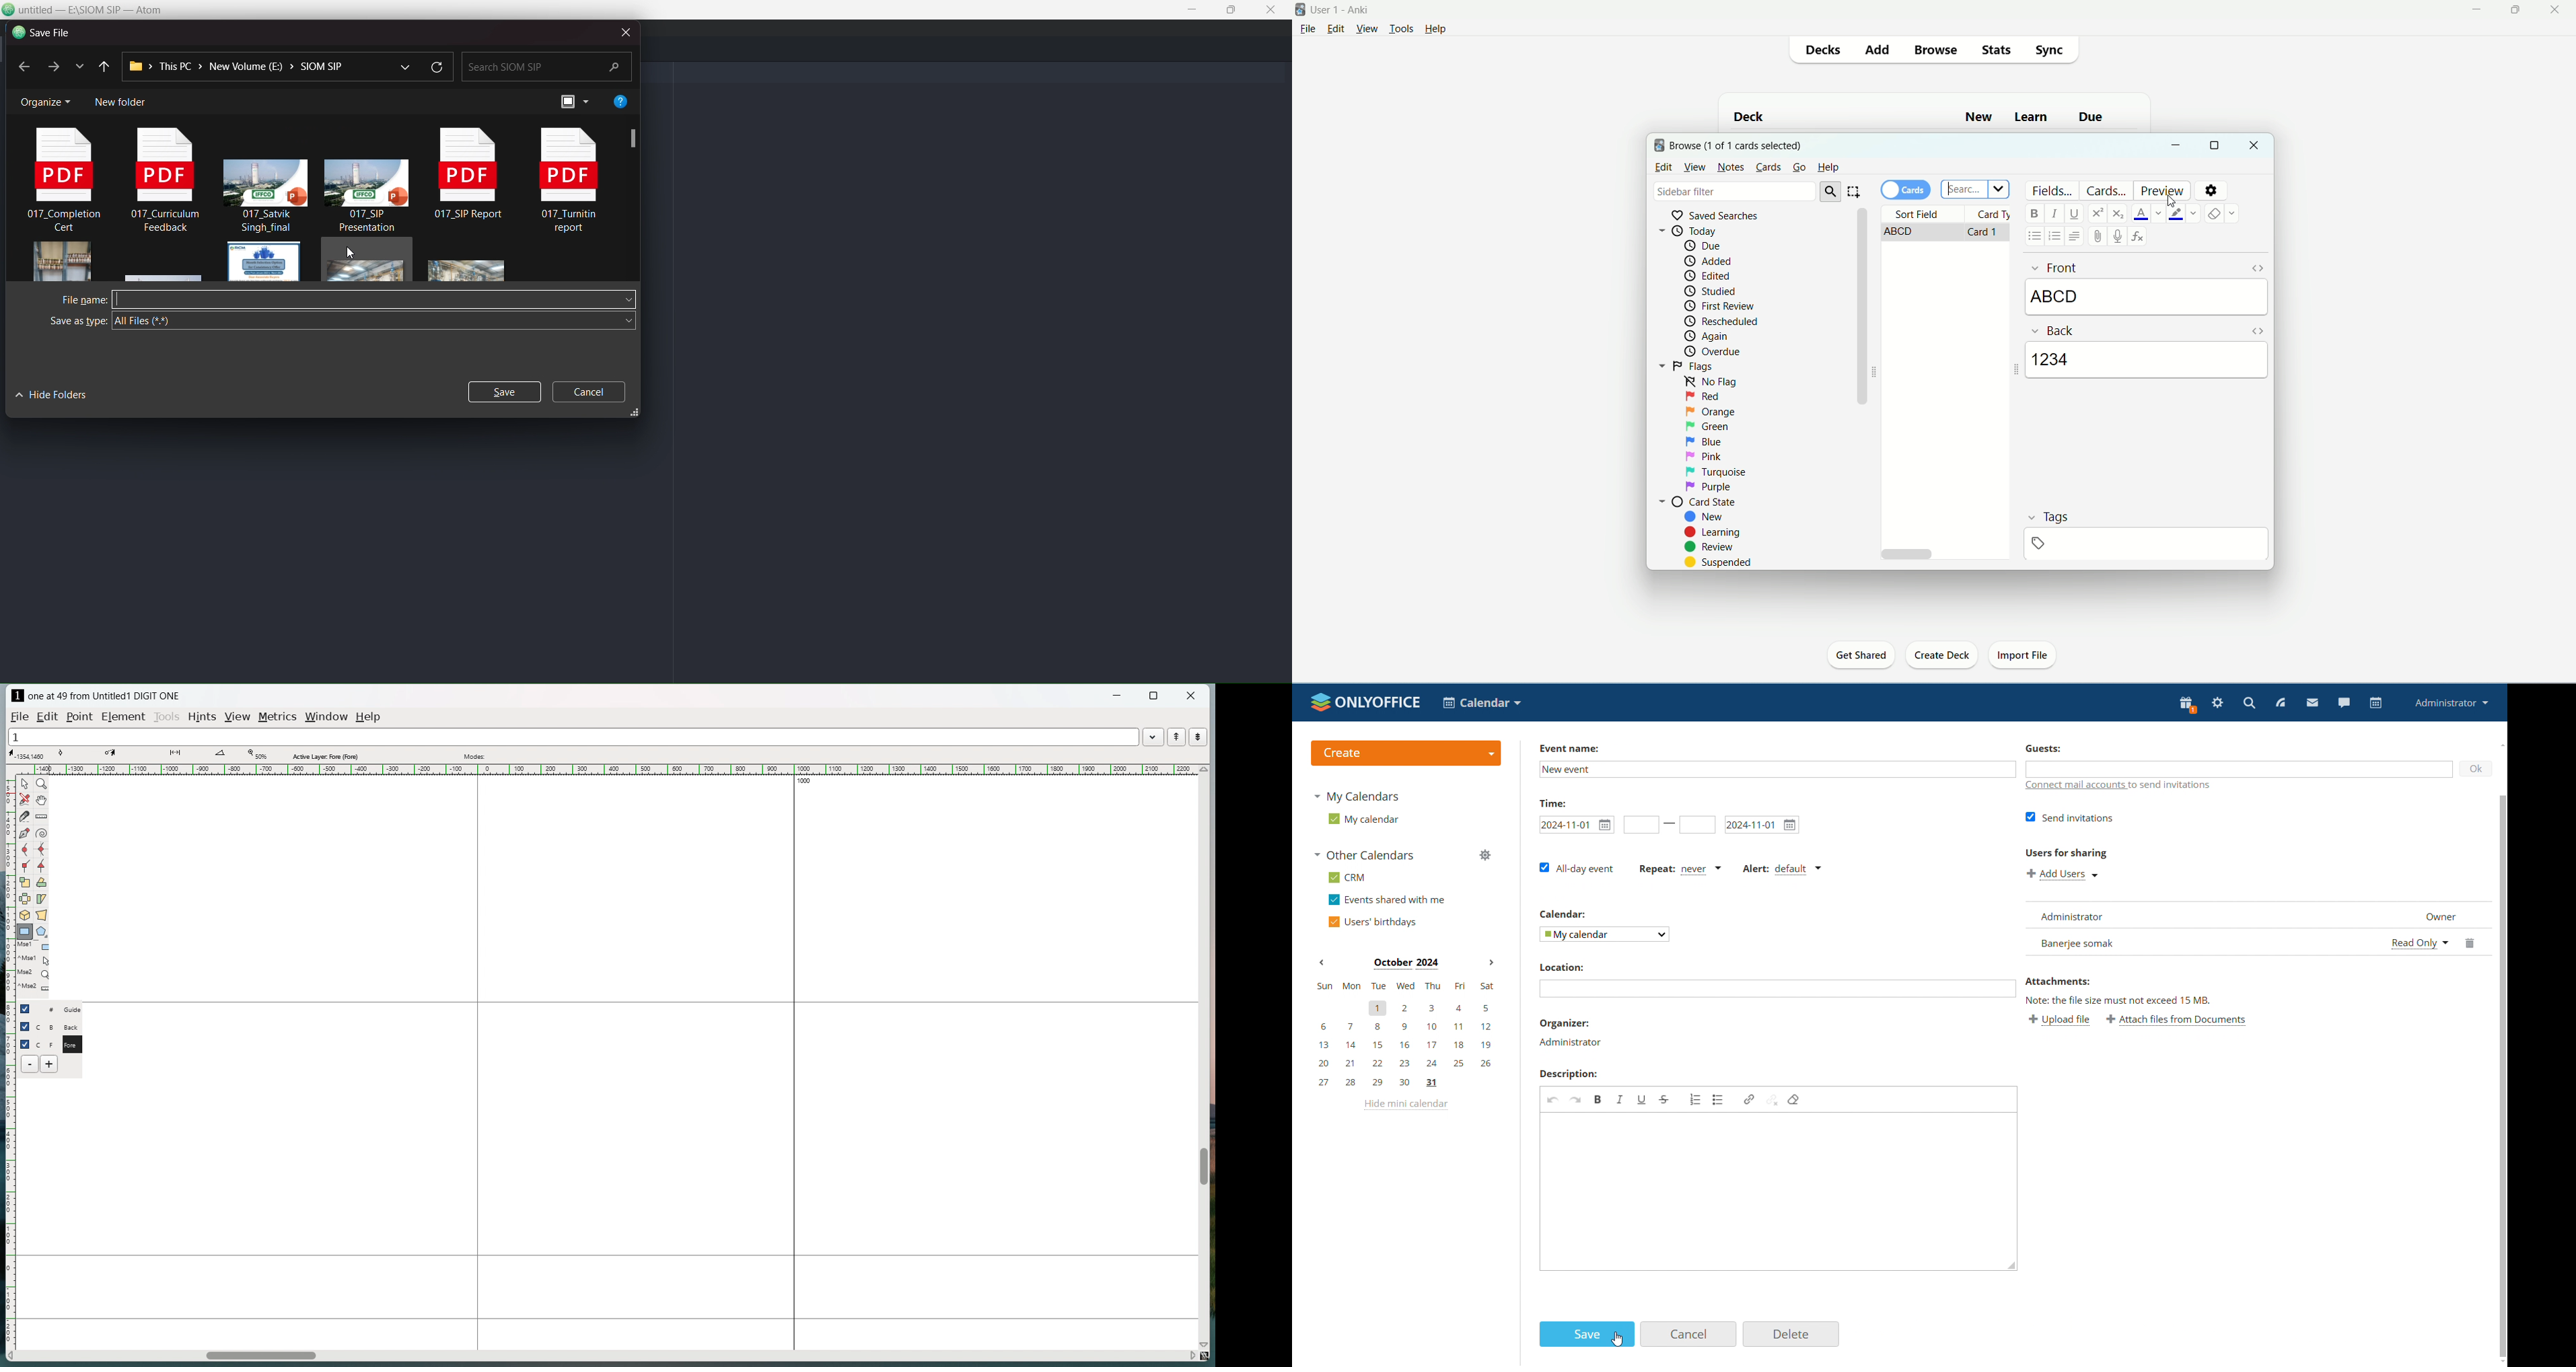  What do you see at coordinates (1713, 533) in the screenshot?
I see `learning` at bounding box center [1713, 533].